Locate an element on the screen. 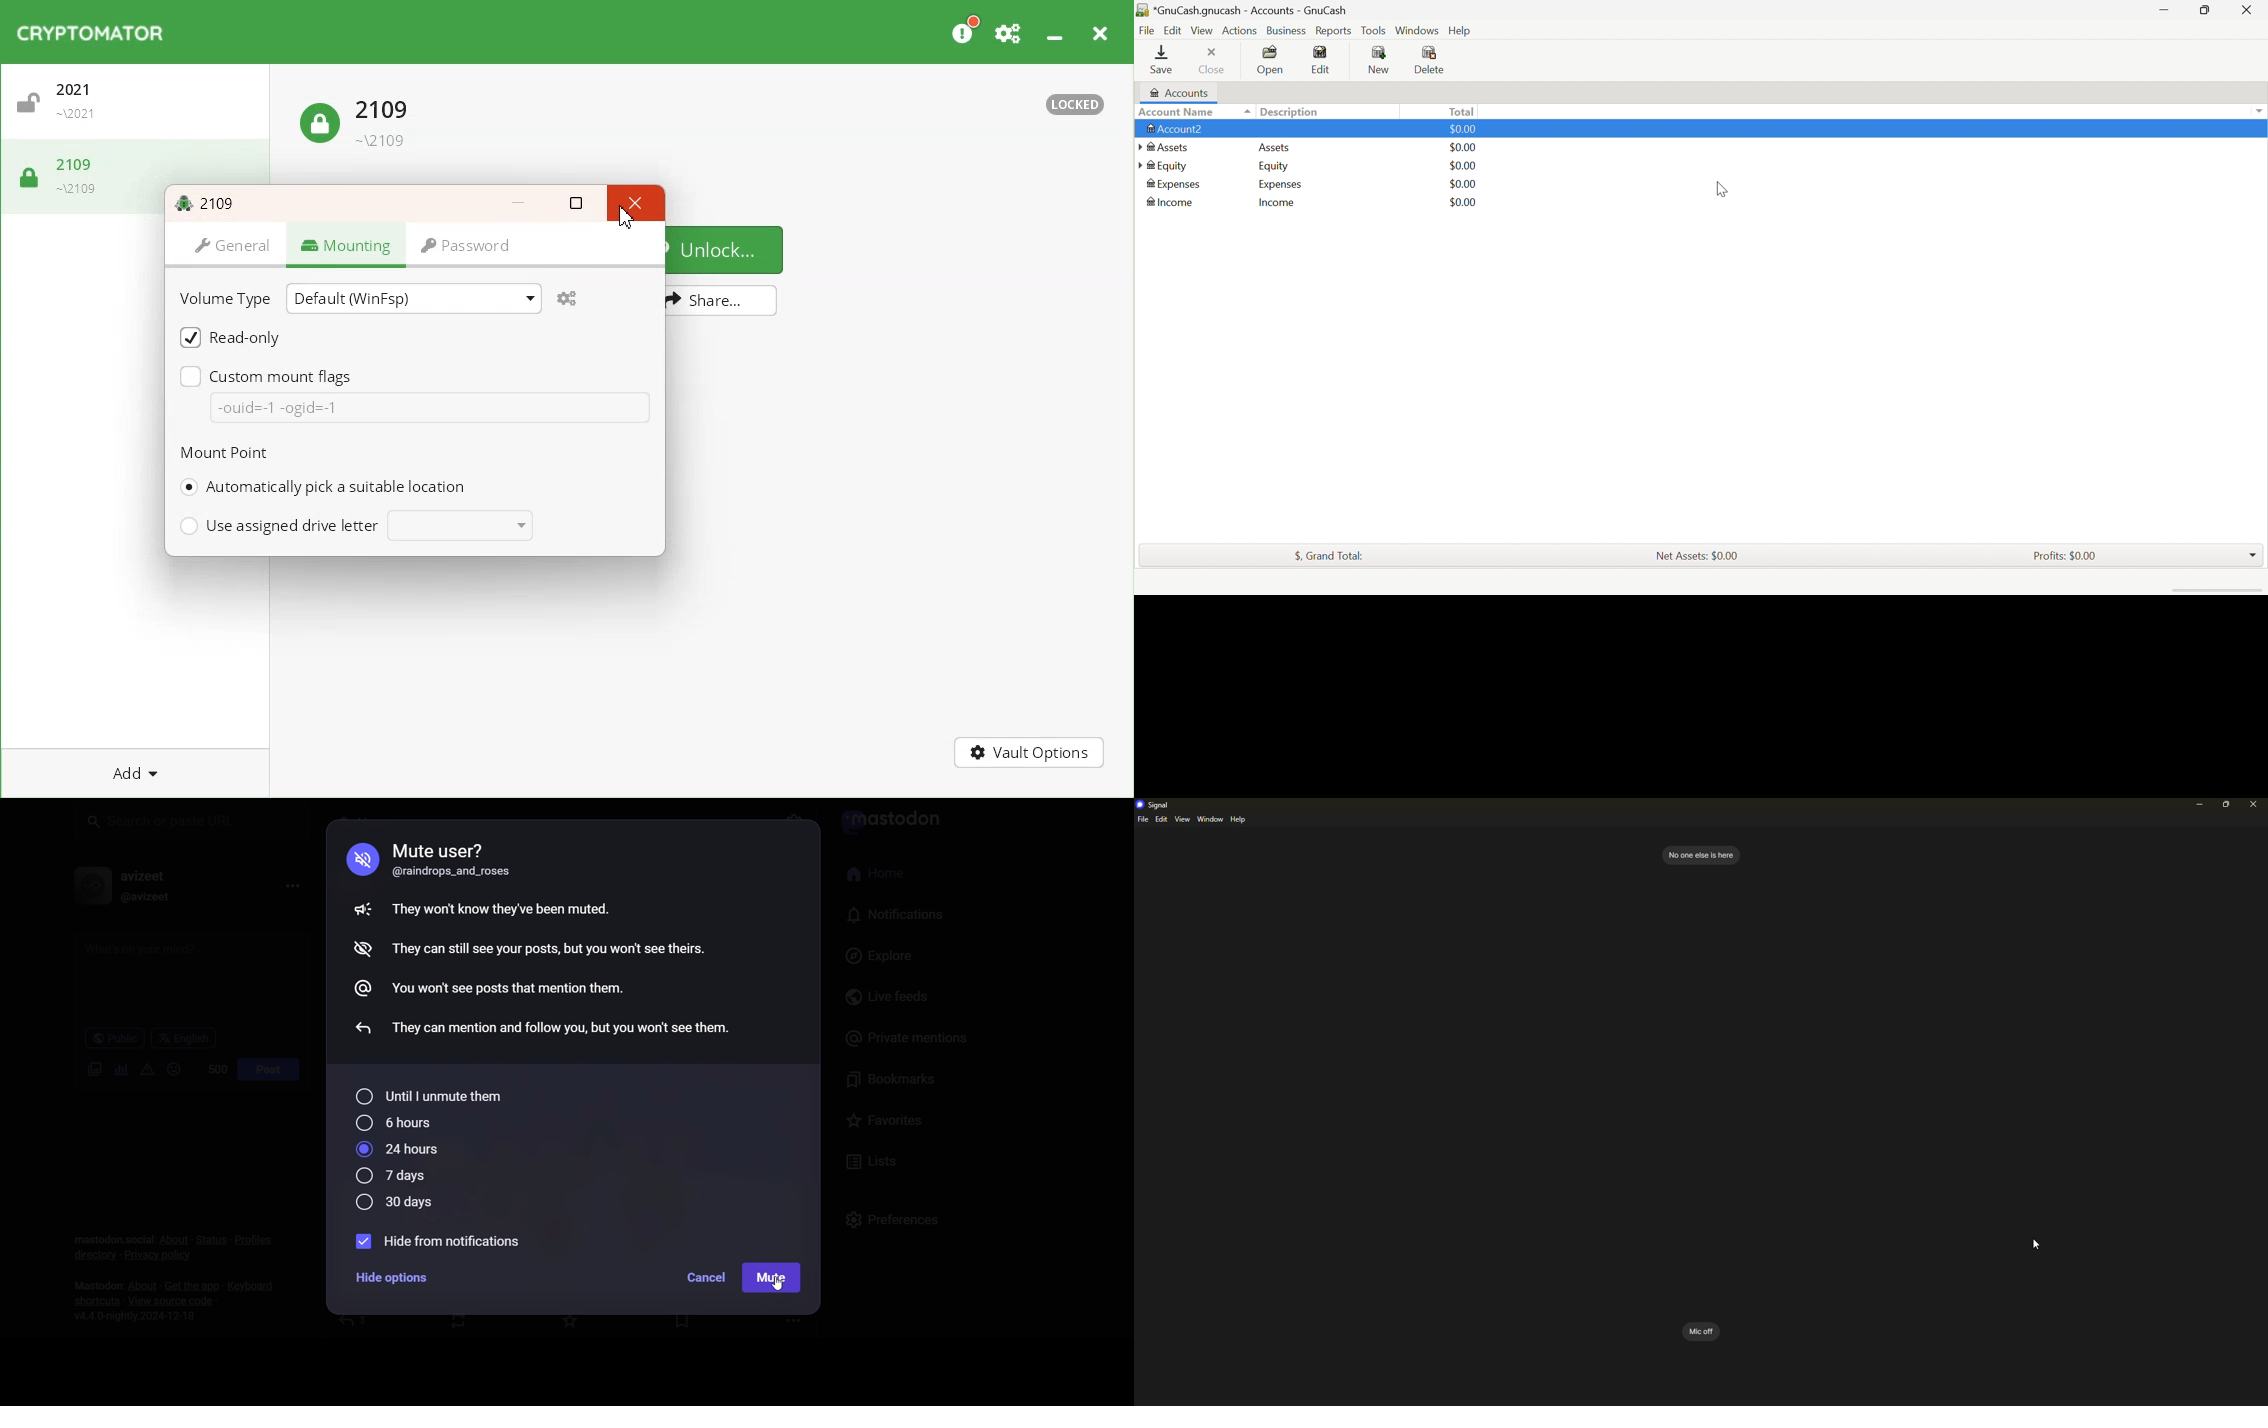 Image resolution: width=2268 pixels, height=1428 pixels. Help is located at coordinates (1461, 31).